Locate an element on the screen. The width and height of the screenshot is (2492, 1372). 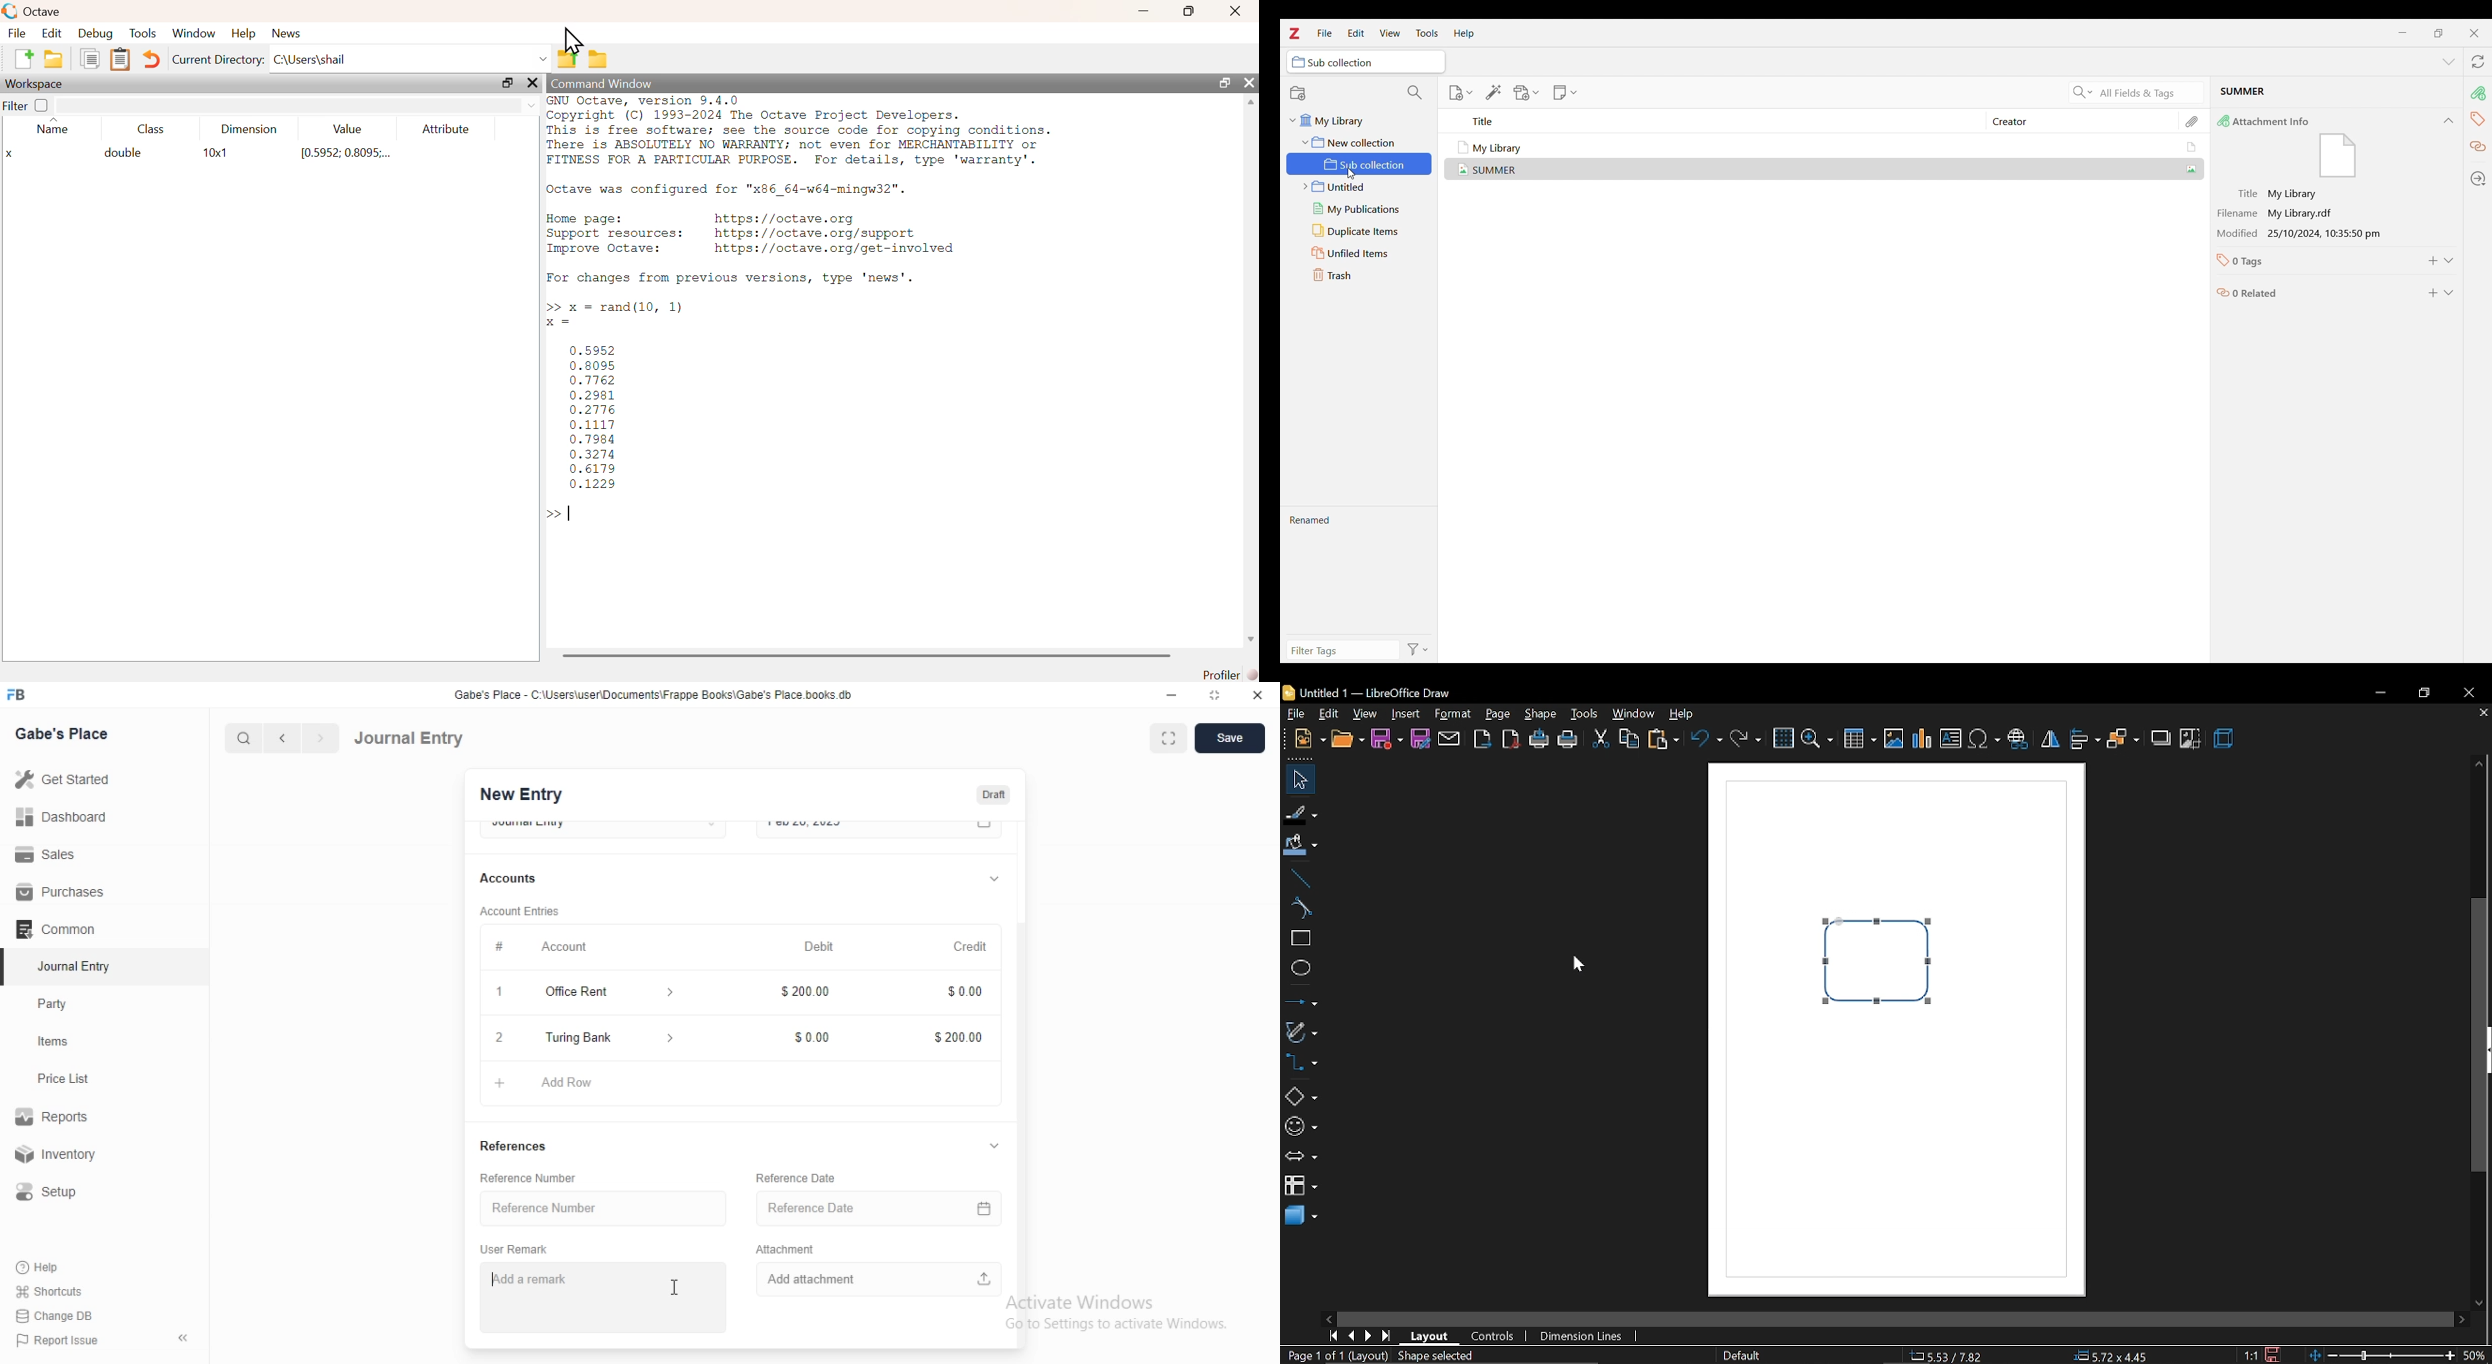
My library is located at coordinates (1353, 121).